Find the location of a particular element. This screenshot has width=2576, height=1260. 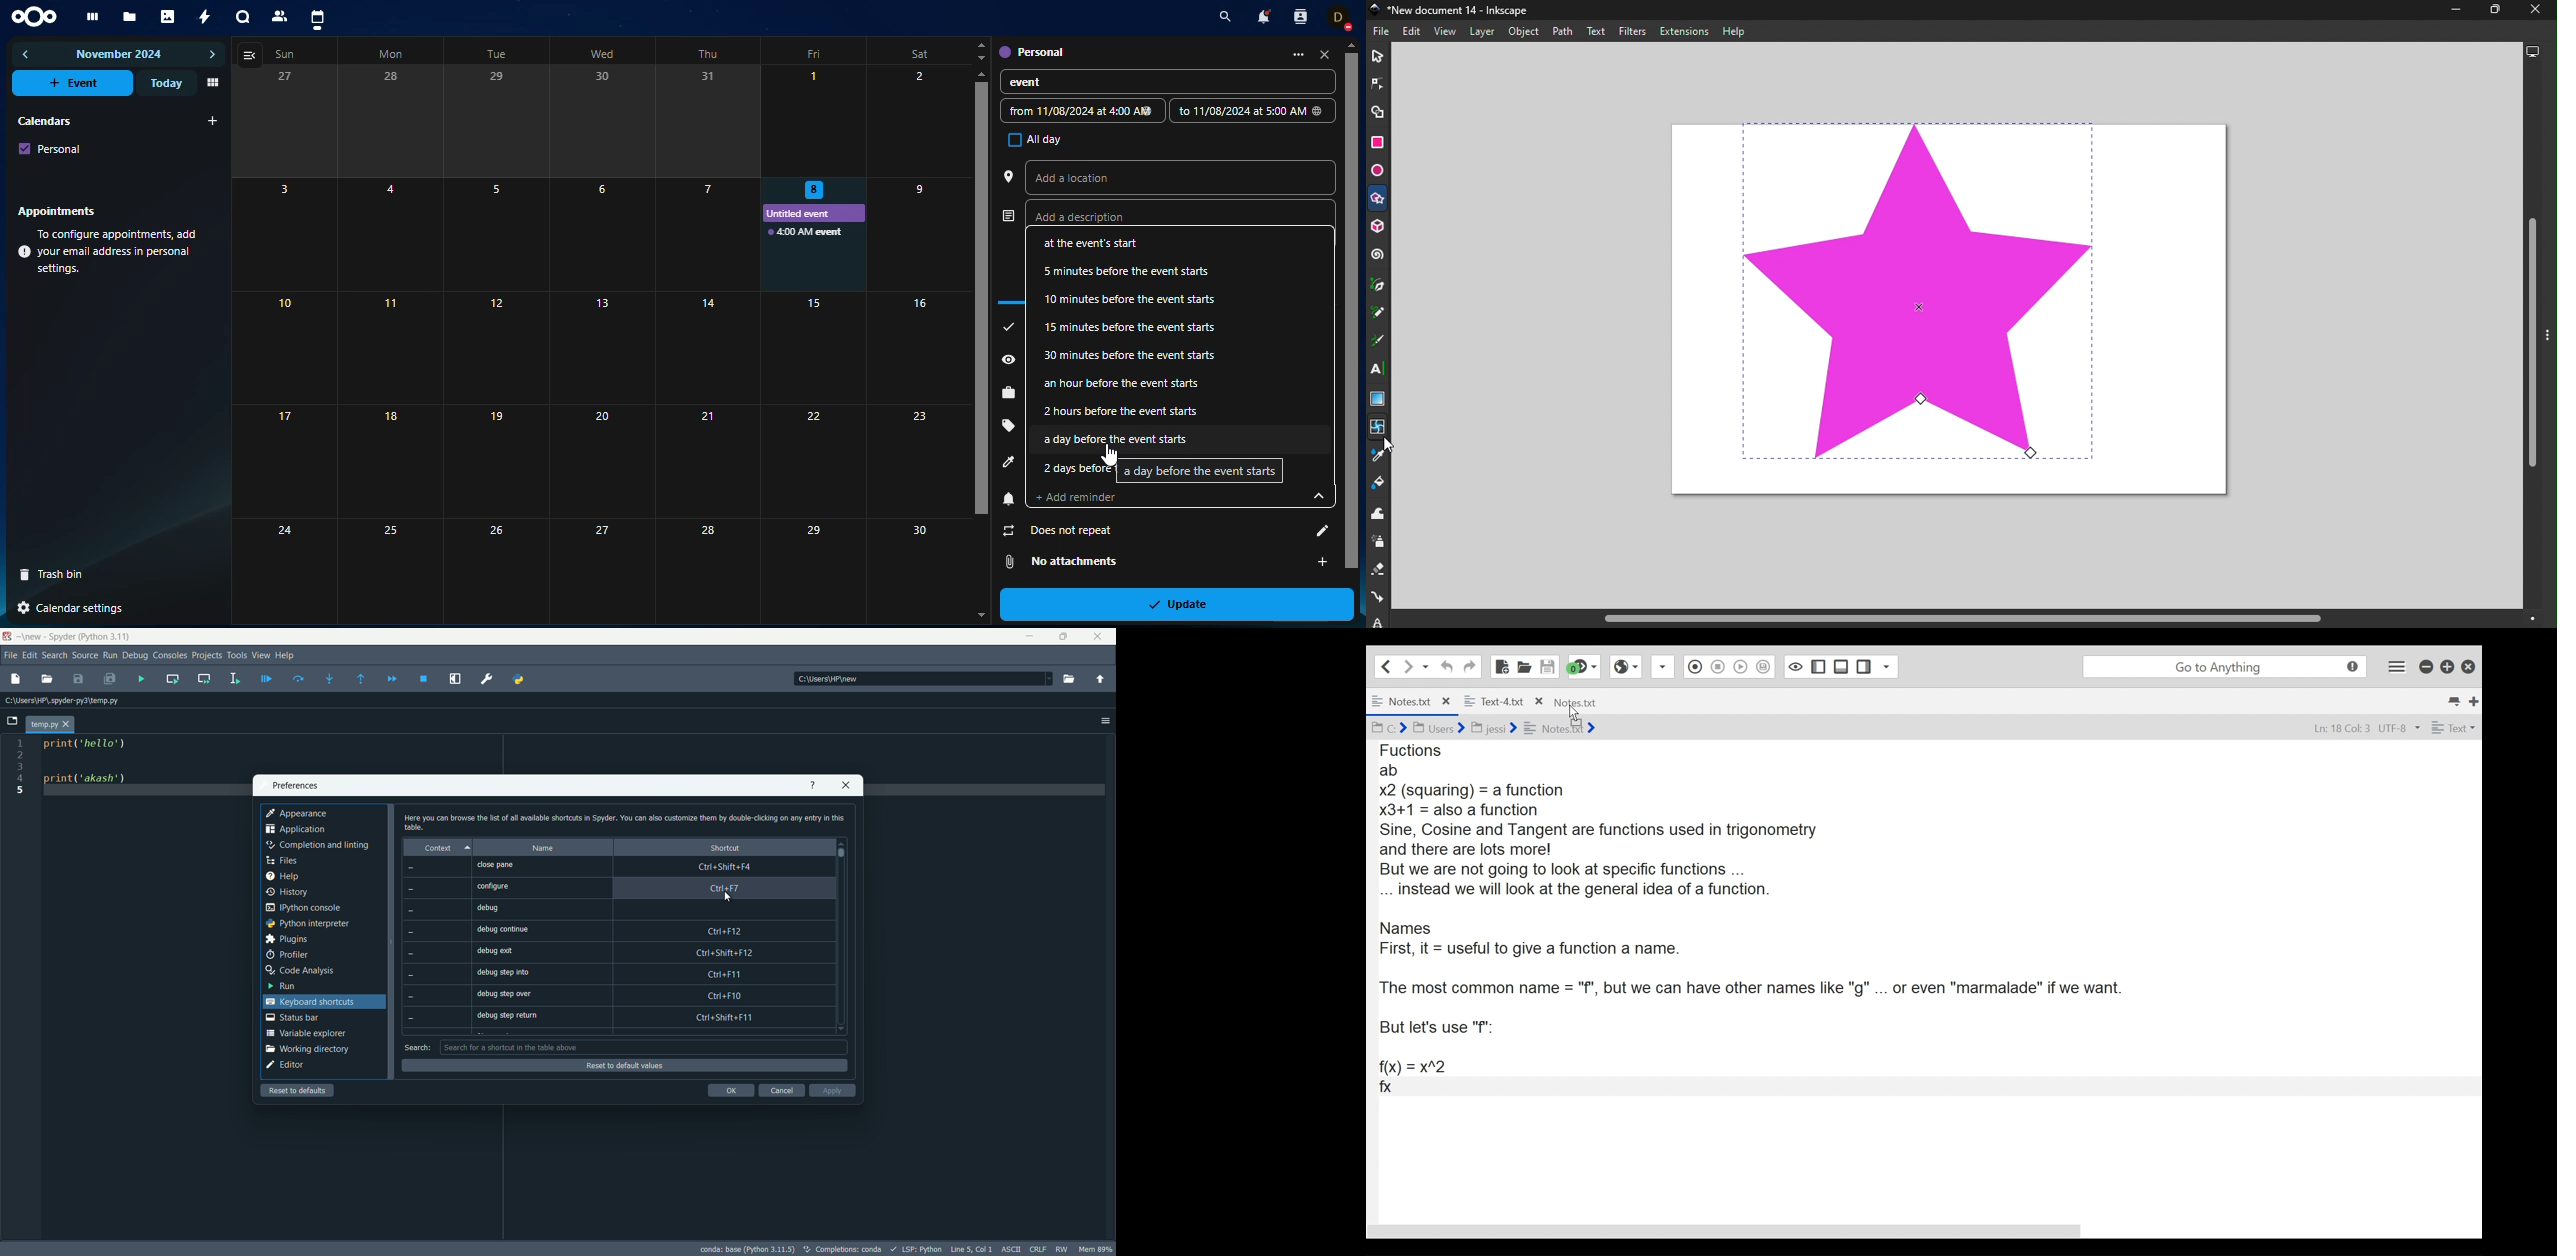

Save is located at coordinates (1548, 666).